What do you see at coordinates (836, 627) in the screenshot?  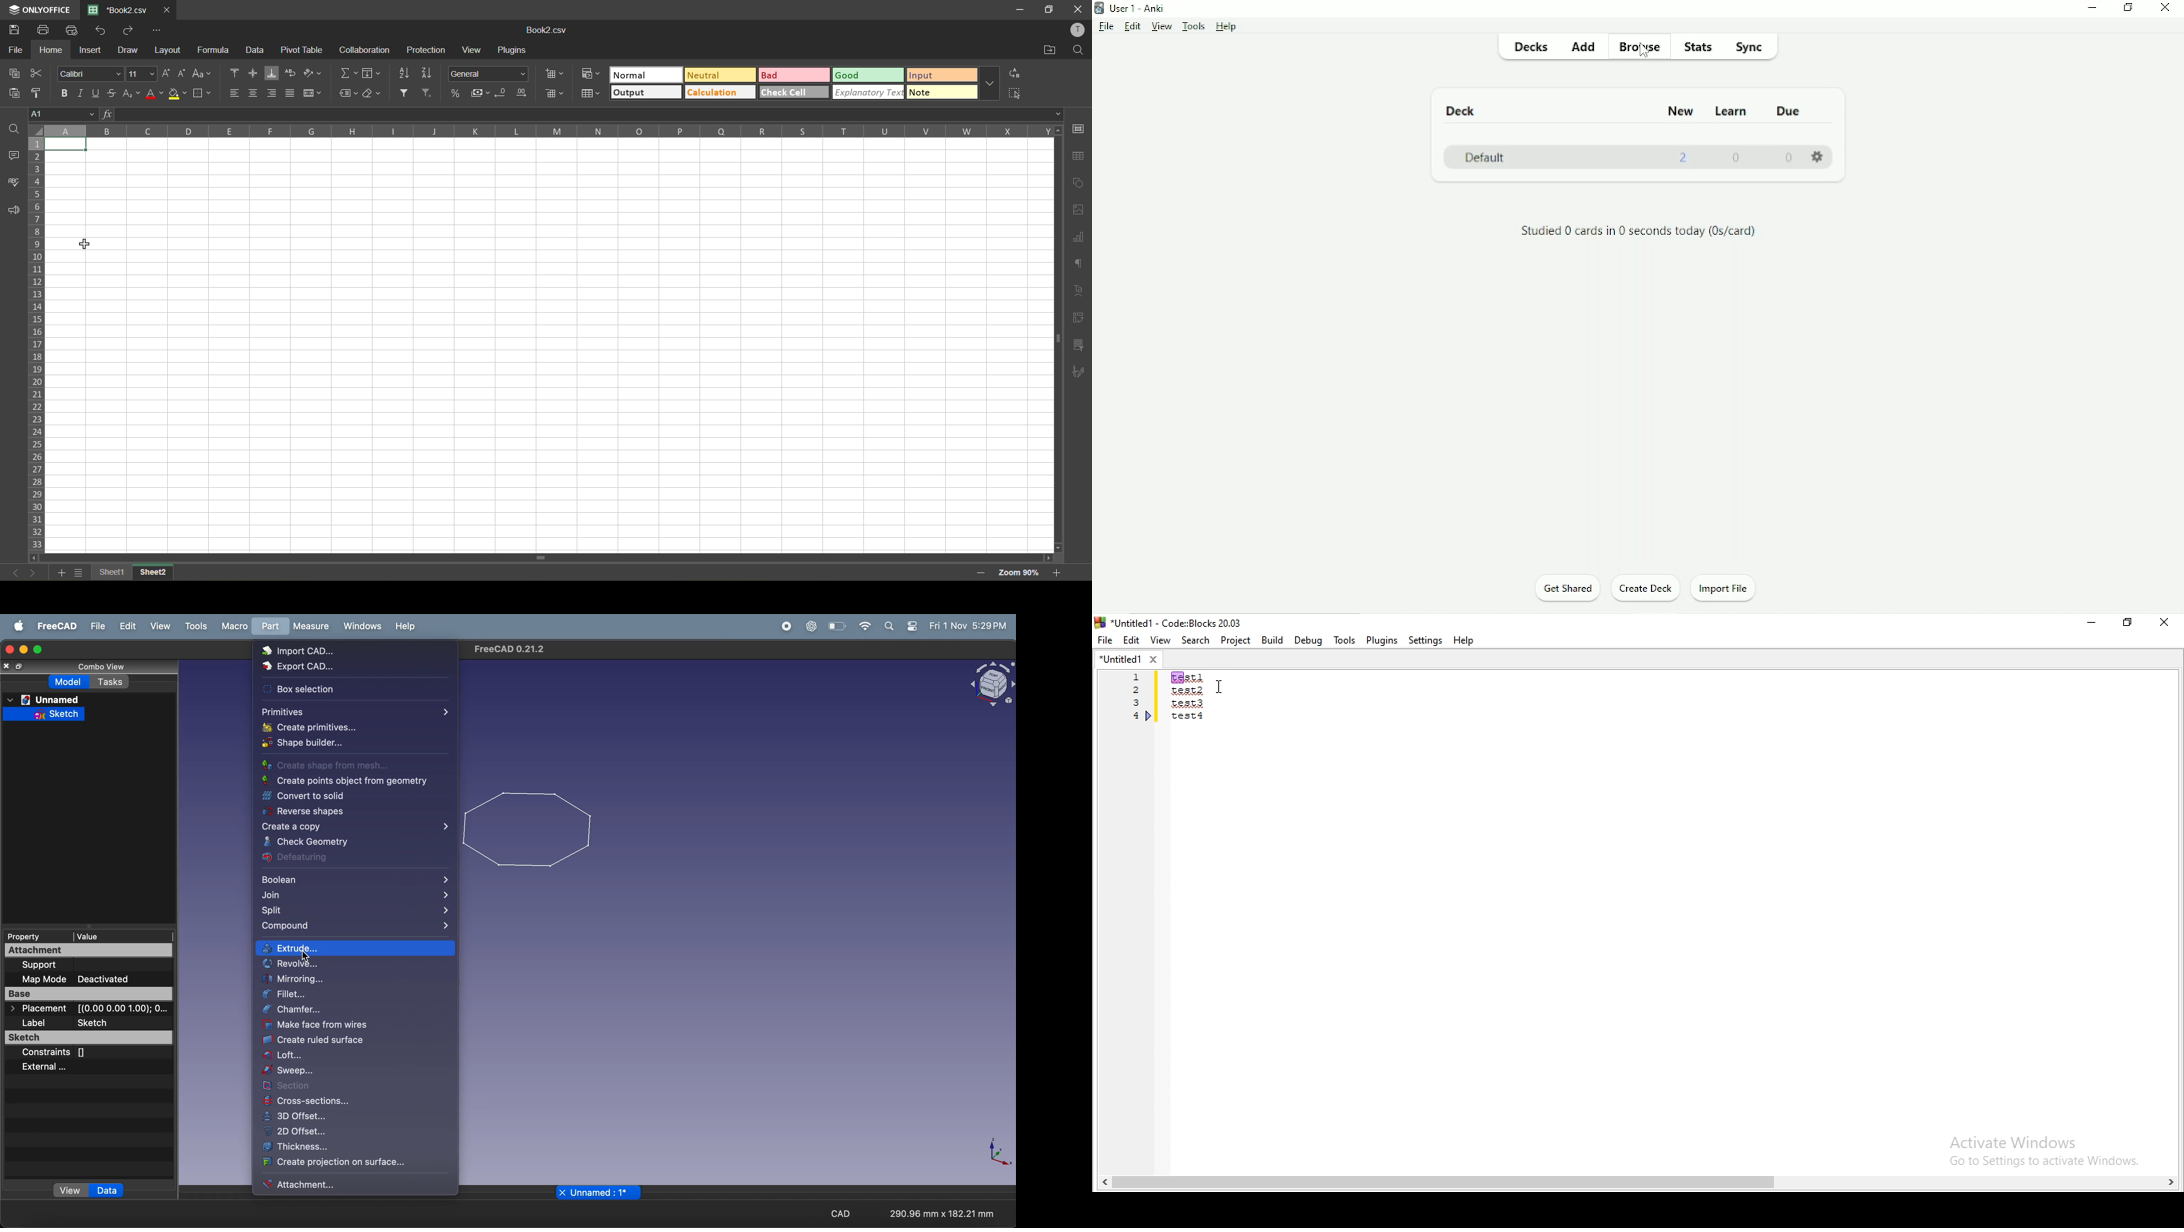 I see `battery` at bounding box center [836, 627].